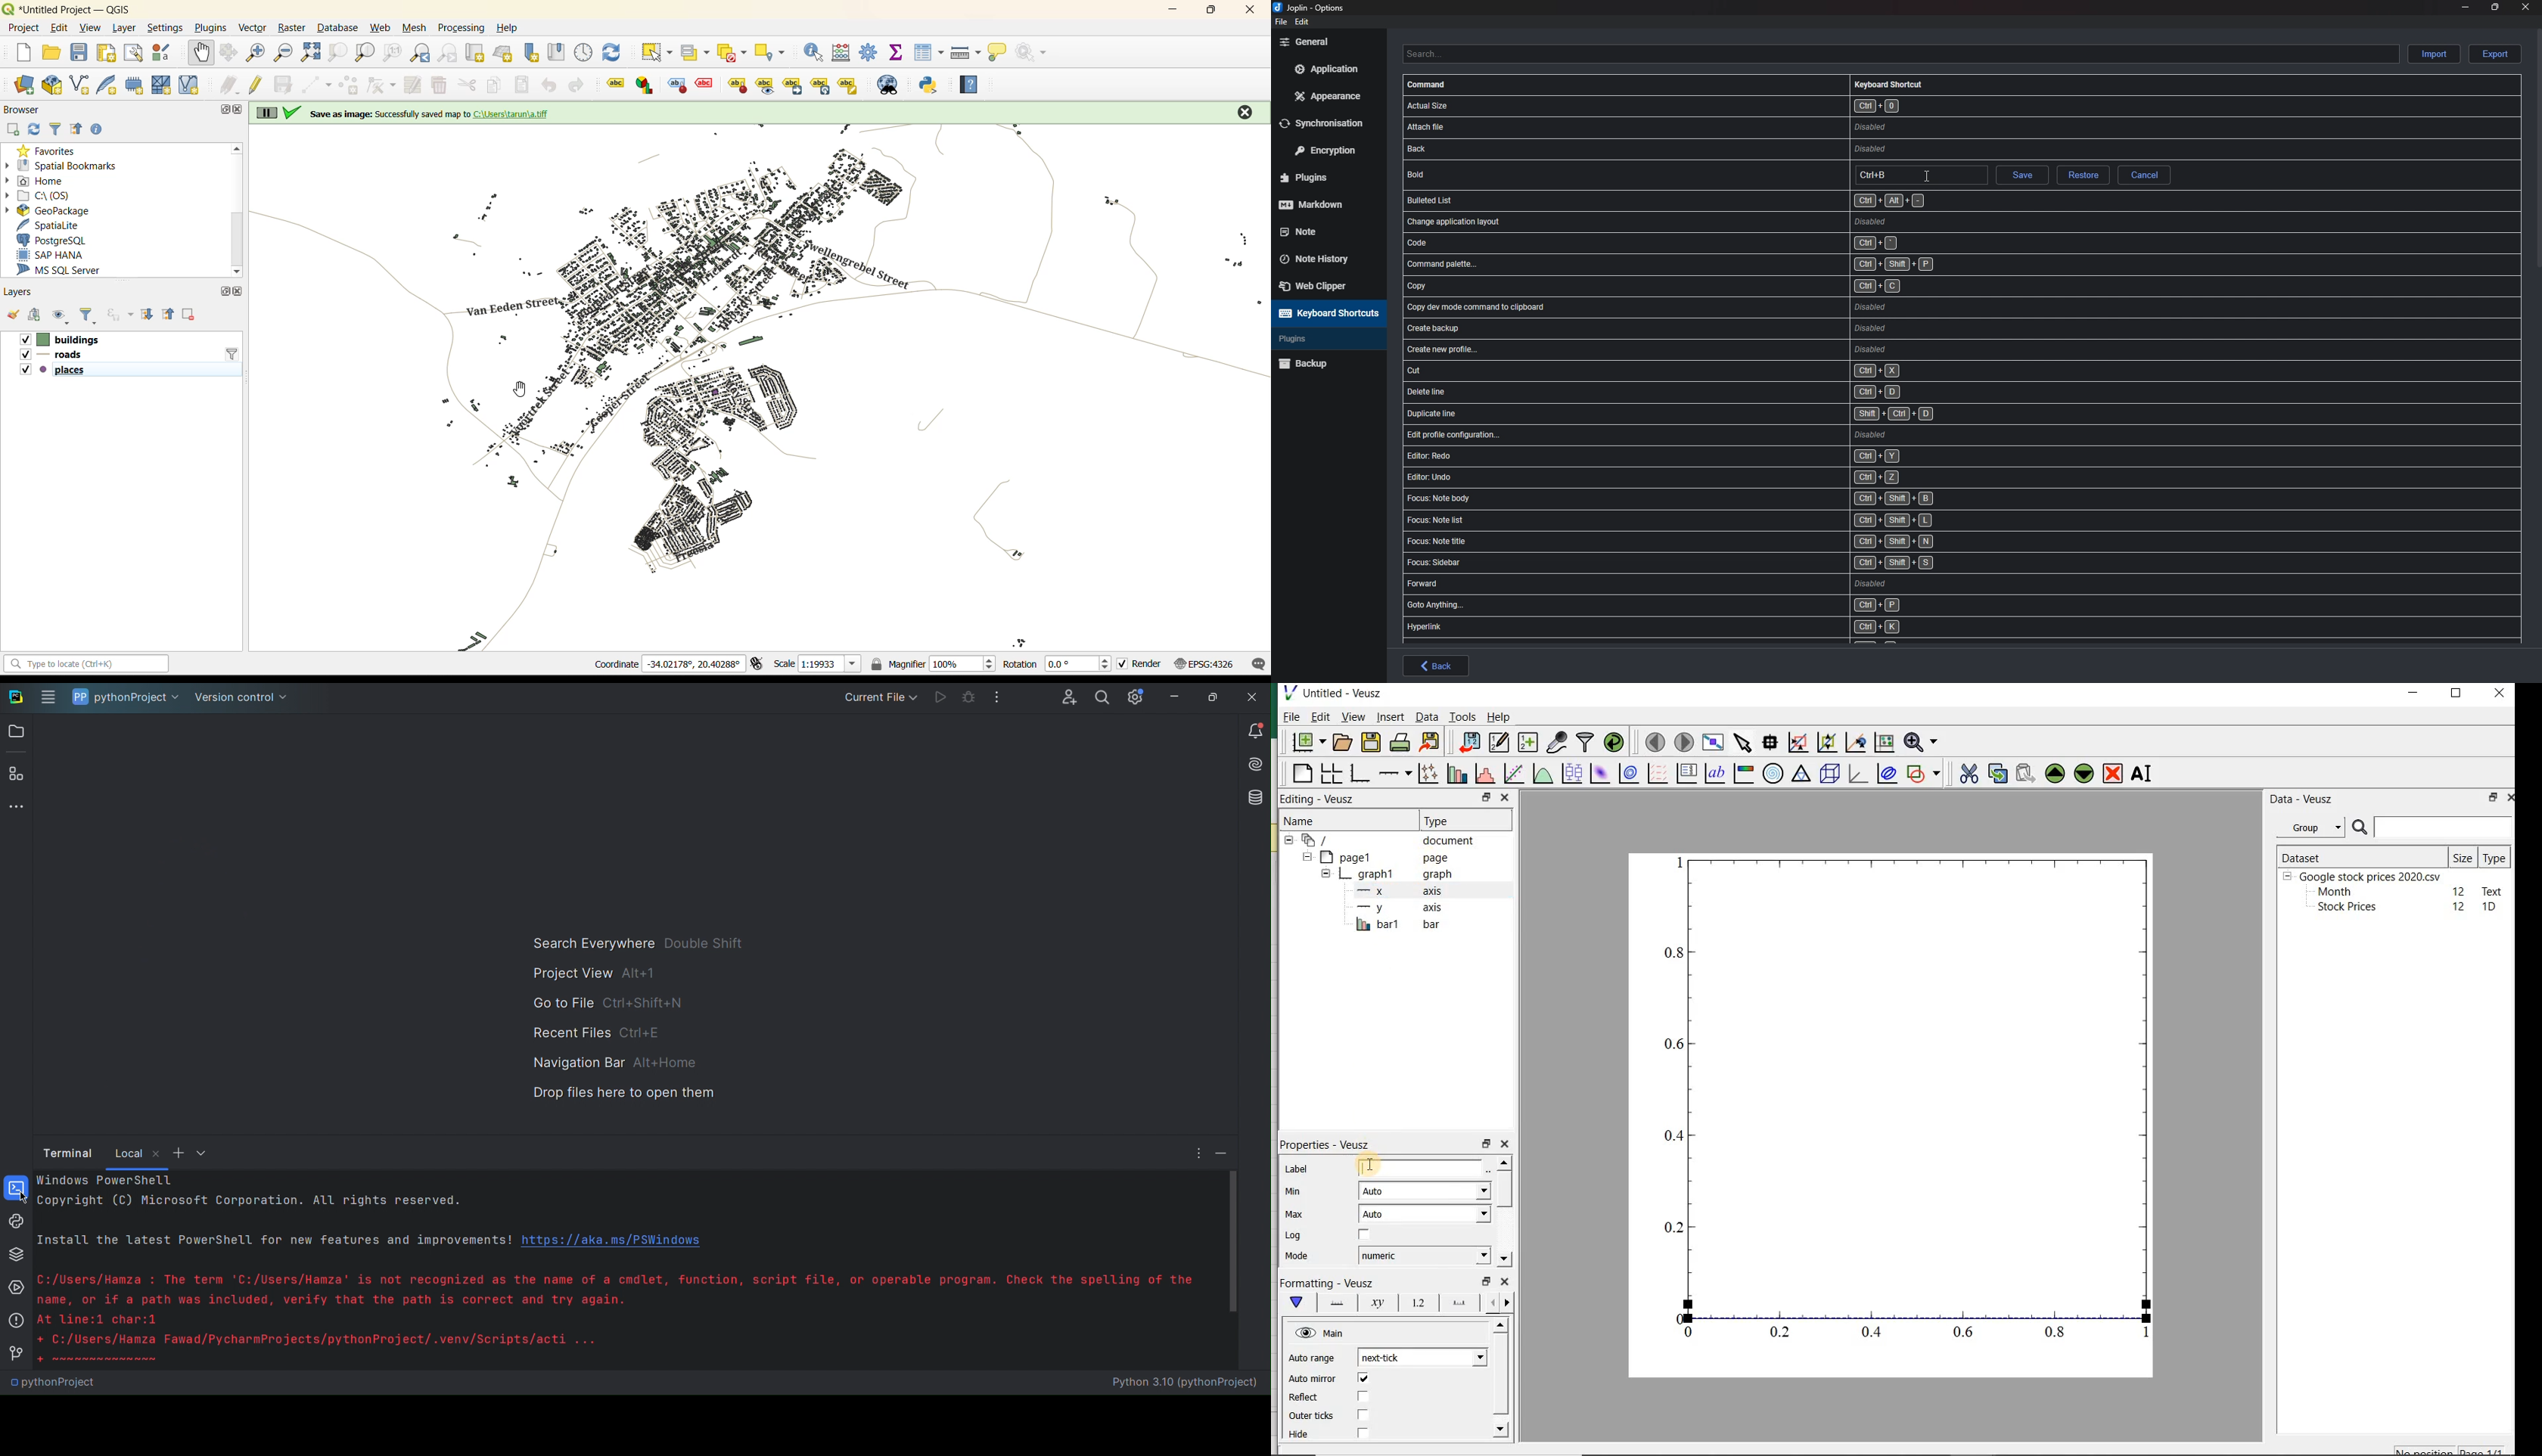  Describe the element at coordinates (1326, 69) in the screenshot. I see `Application` at that location.